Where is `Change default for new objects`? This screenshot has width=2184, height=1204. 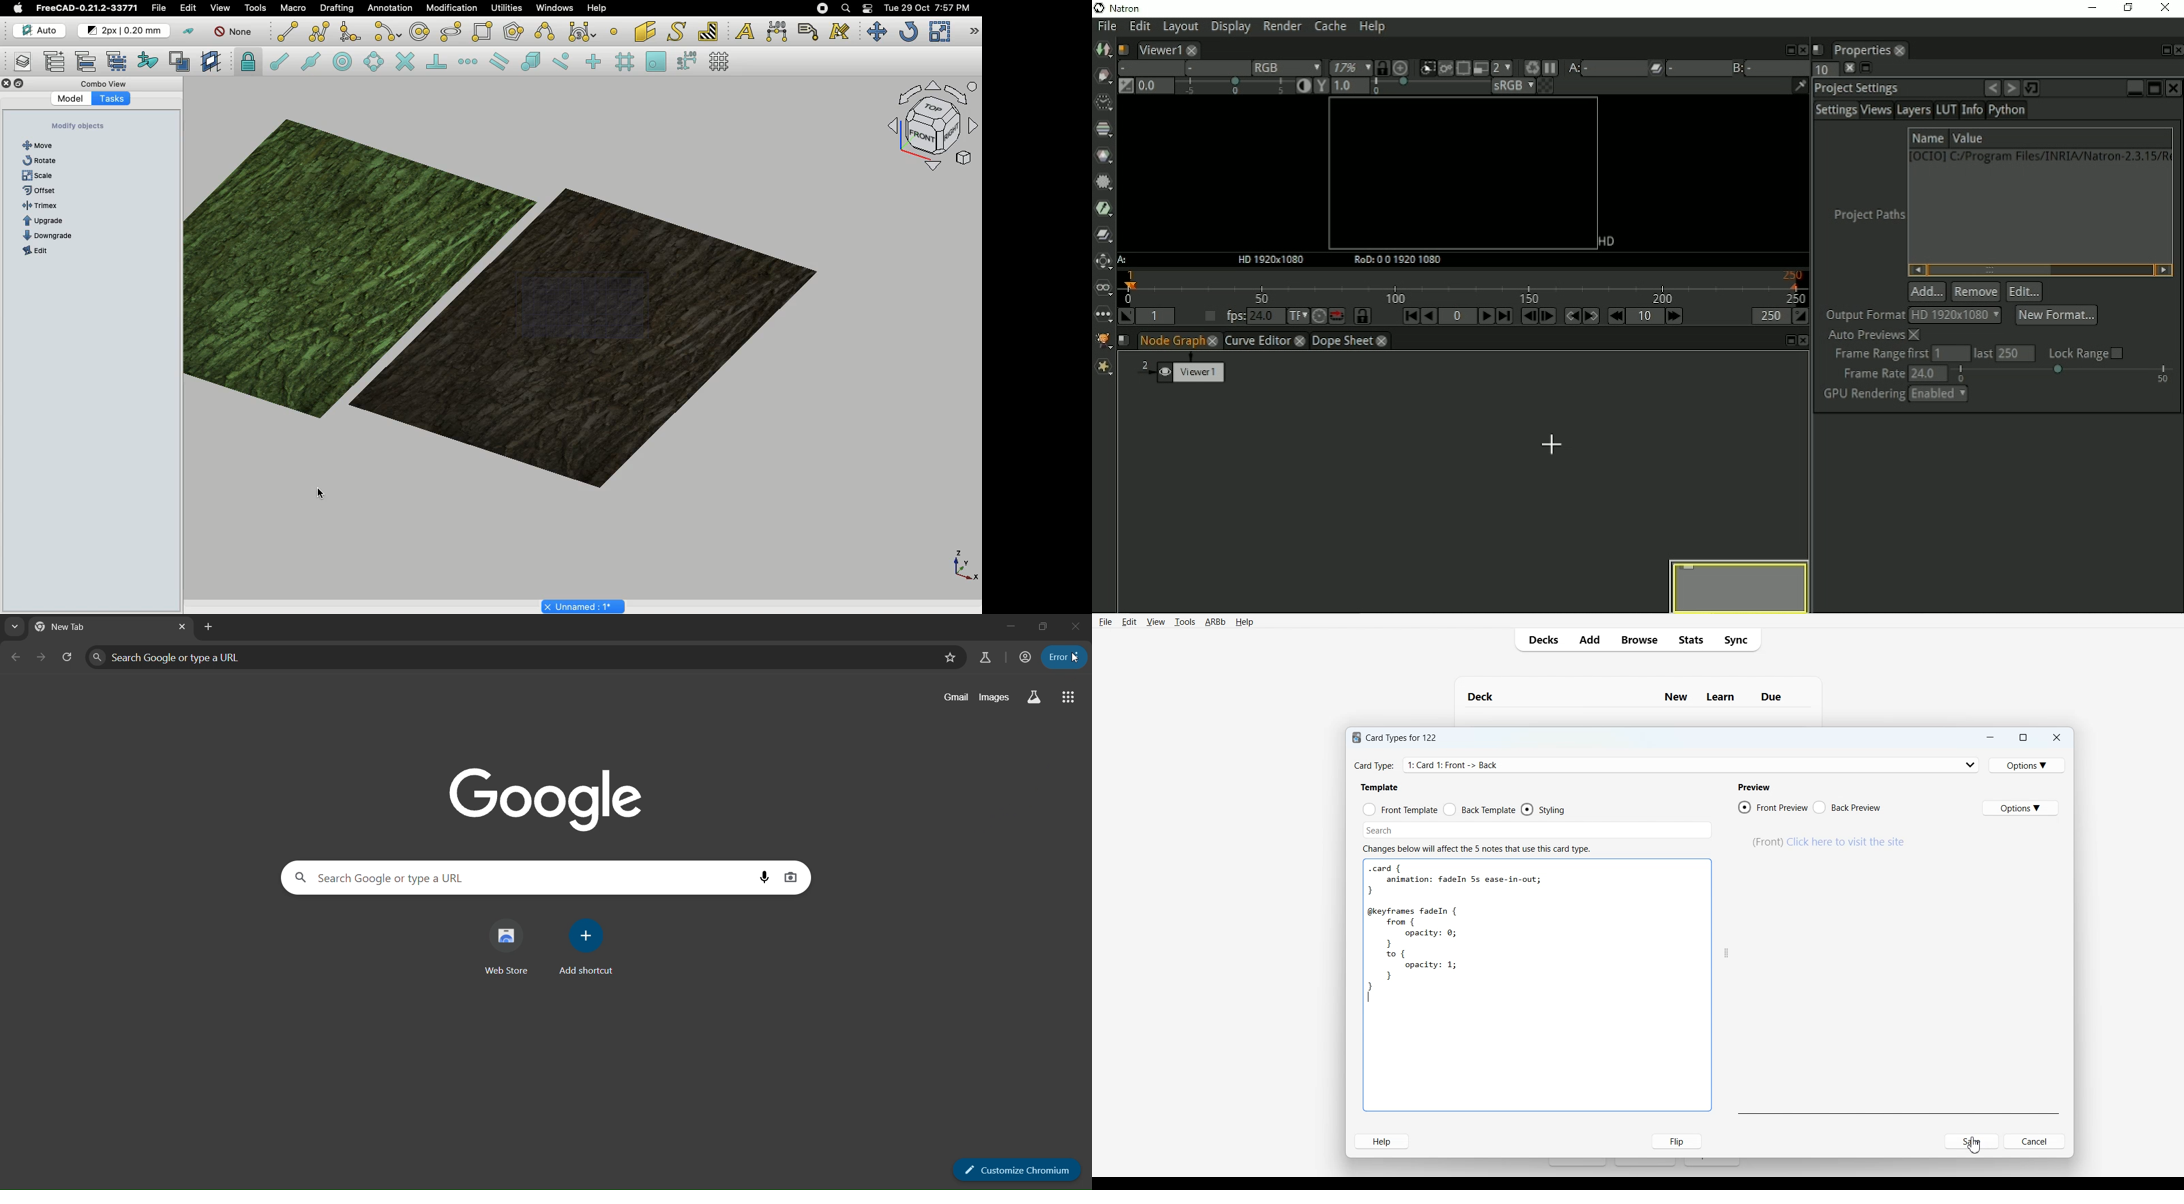
Change default for new objects is located at coordinates (125, 31).